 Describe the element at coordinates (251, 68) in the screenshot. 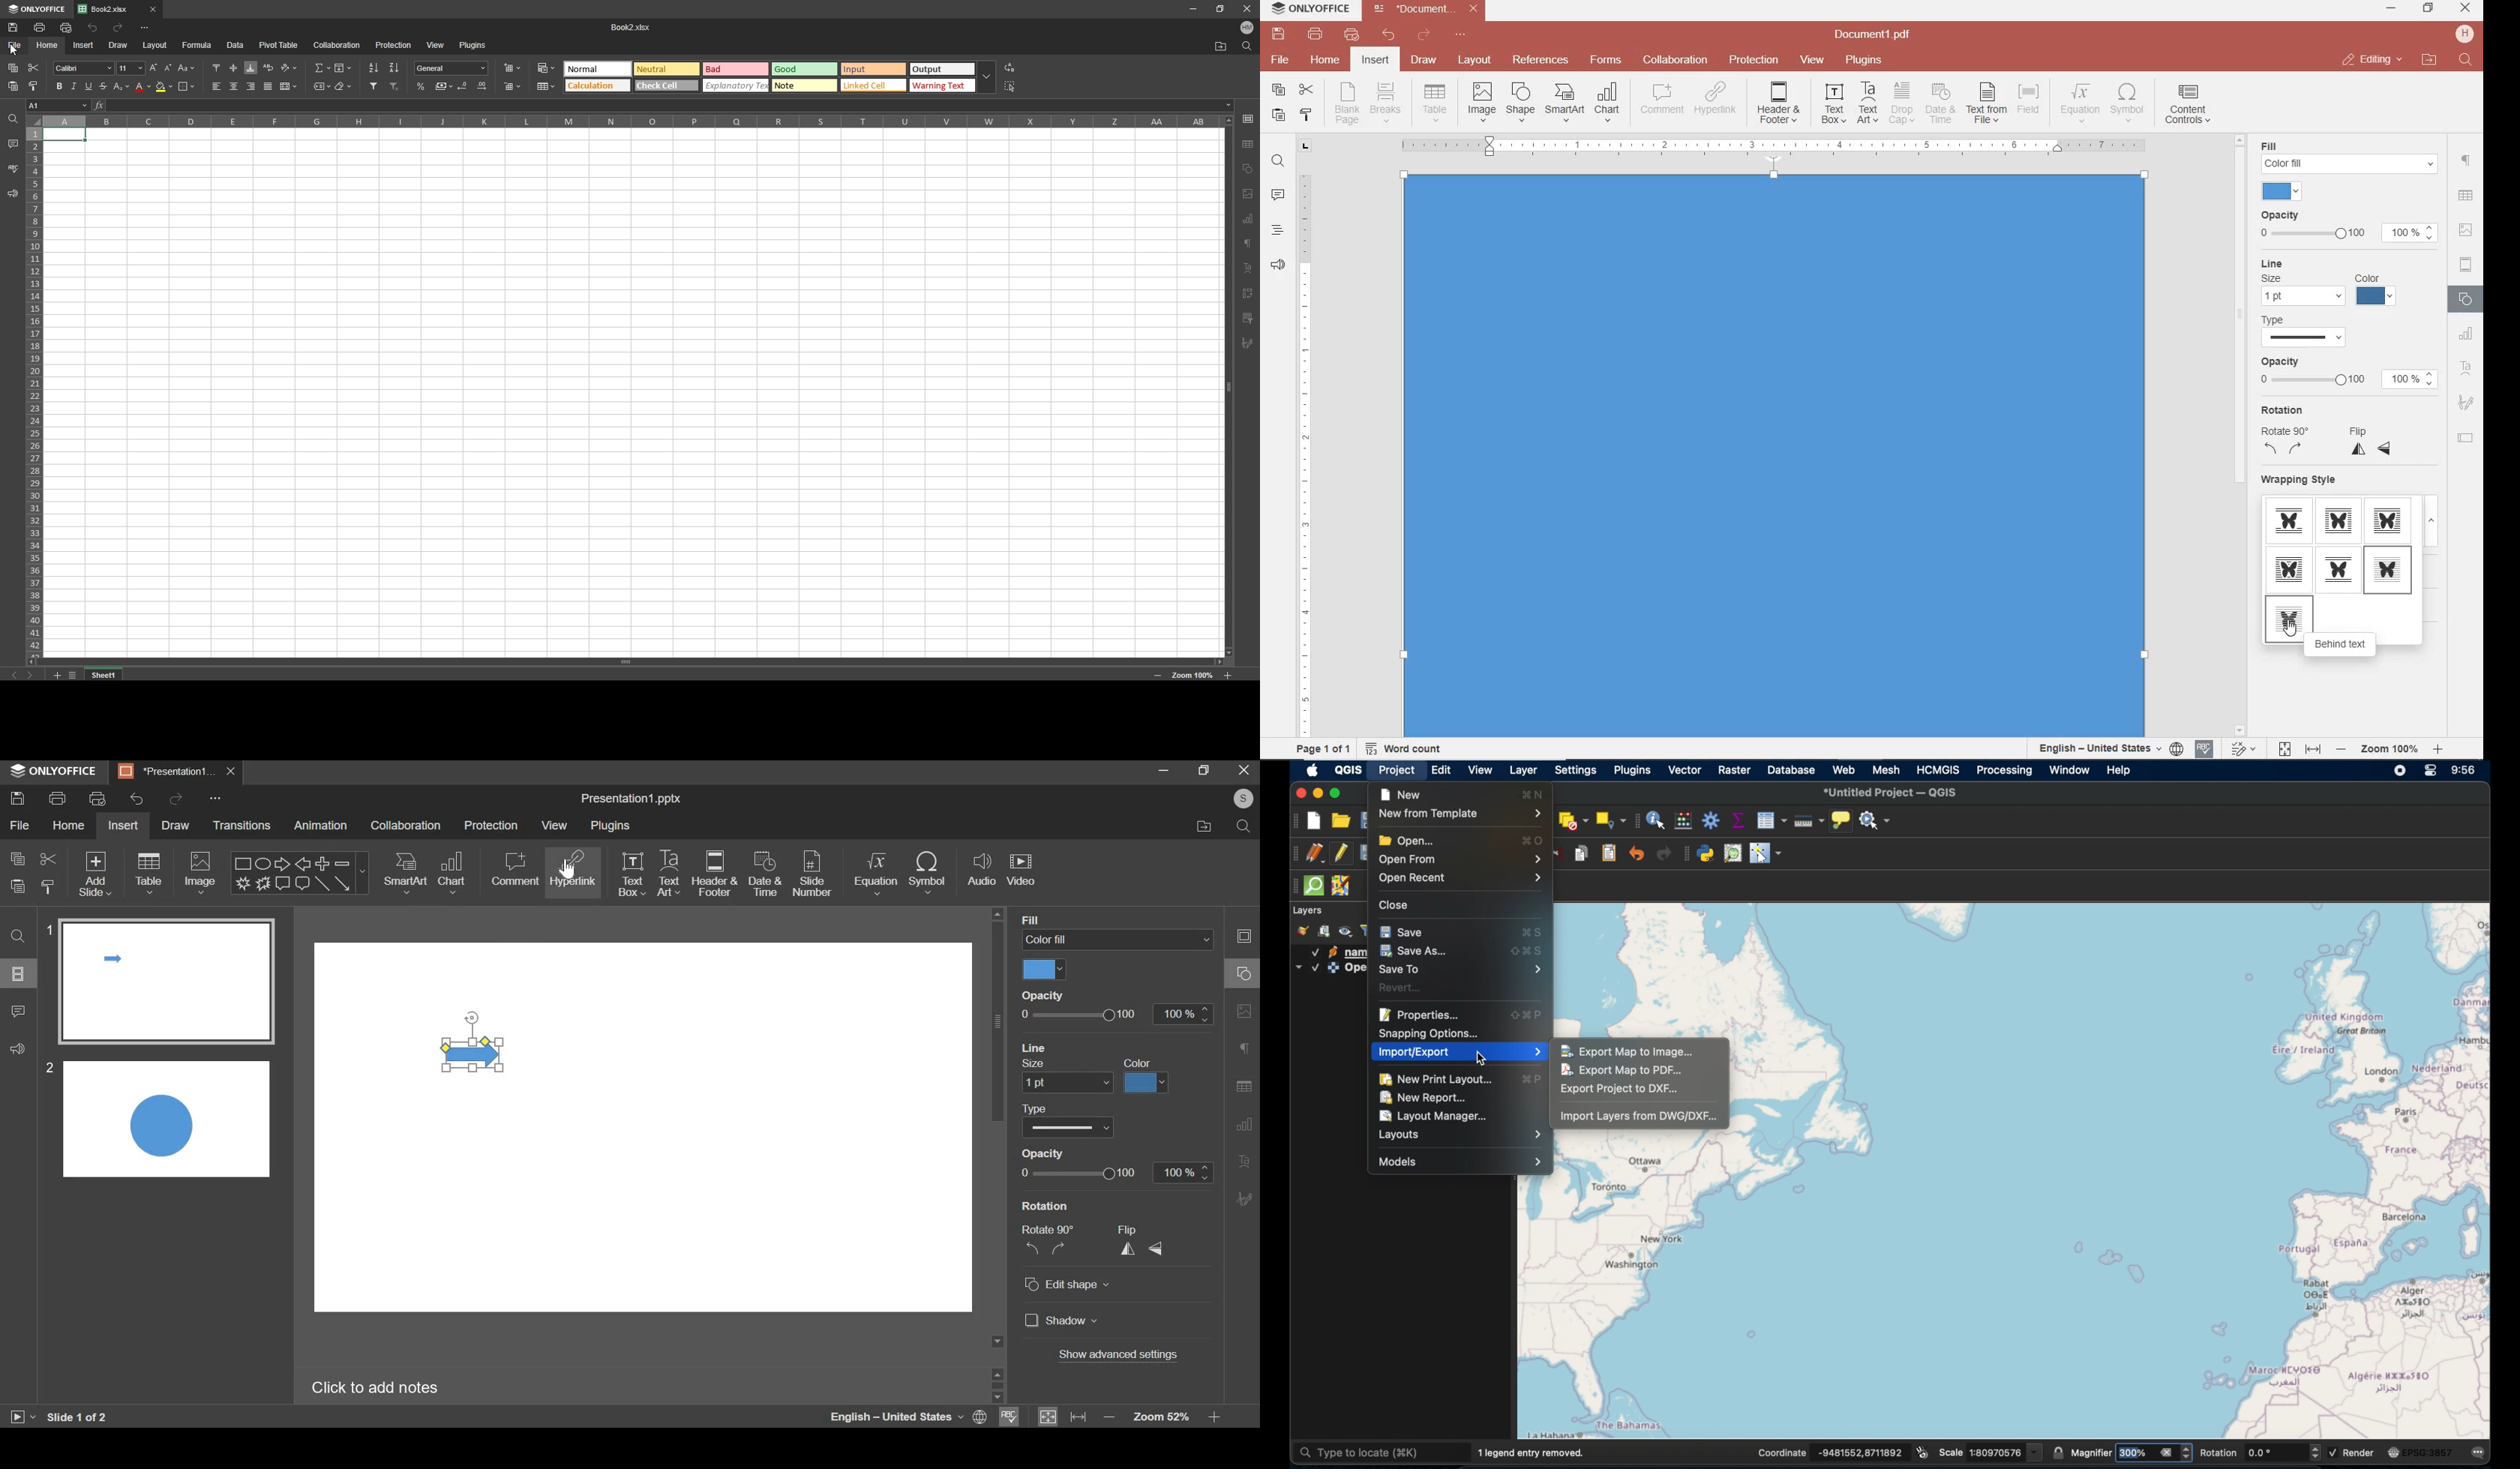

I see `align bottom` at that location.